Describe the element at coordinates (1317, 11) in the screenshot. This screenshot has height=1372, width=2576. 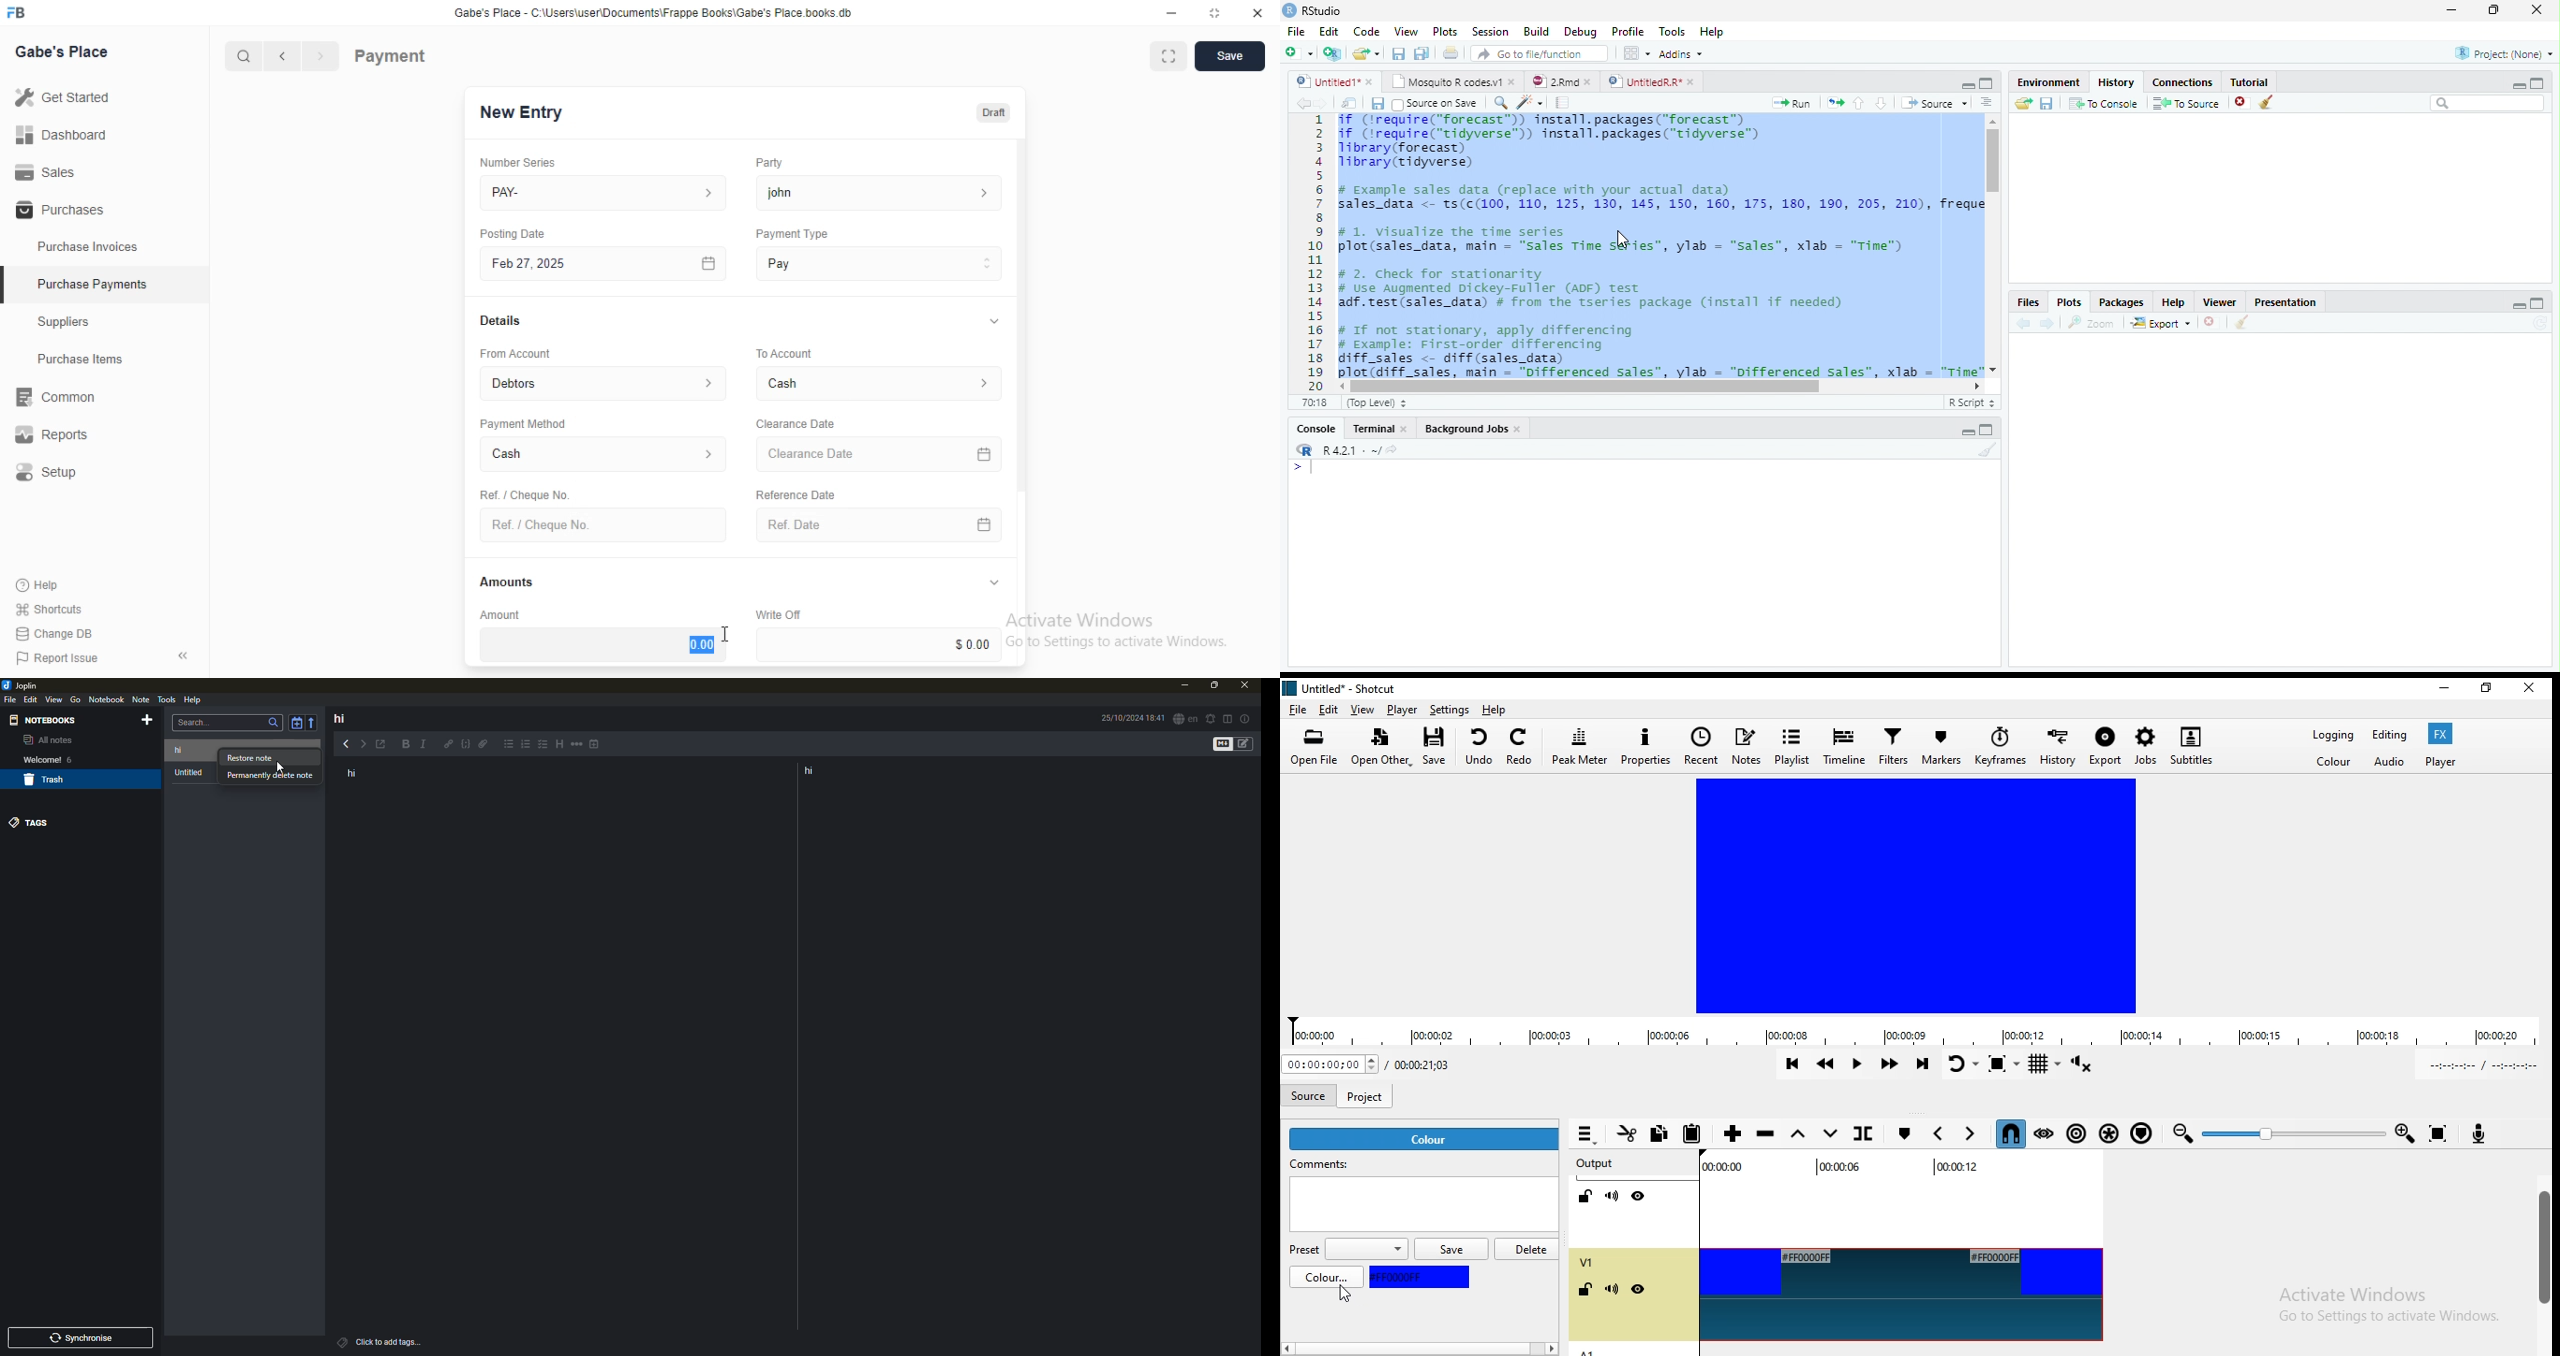
I see `RStudio` at that location.